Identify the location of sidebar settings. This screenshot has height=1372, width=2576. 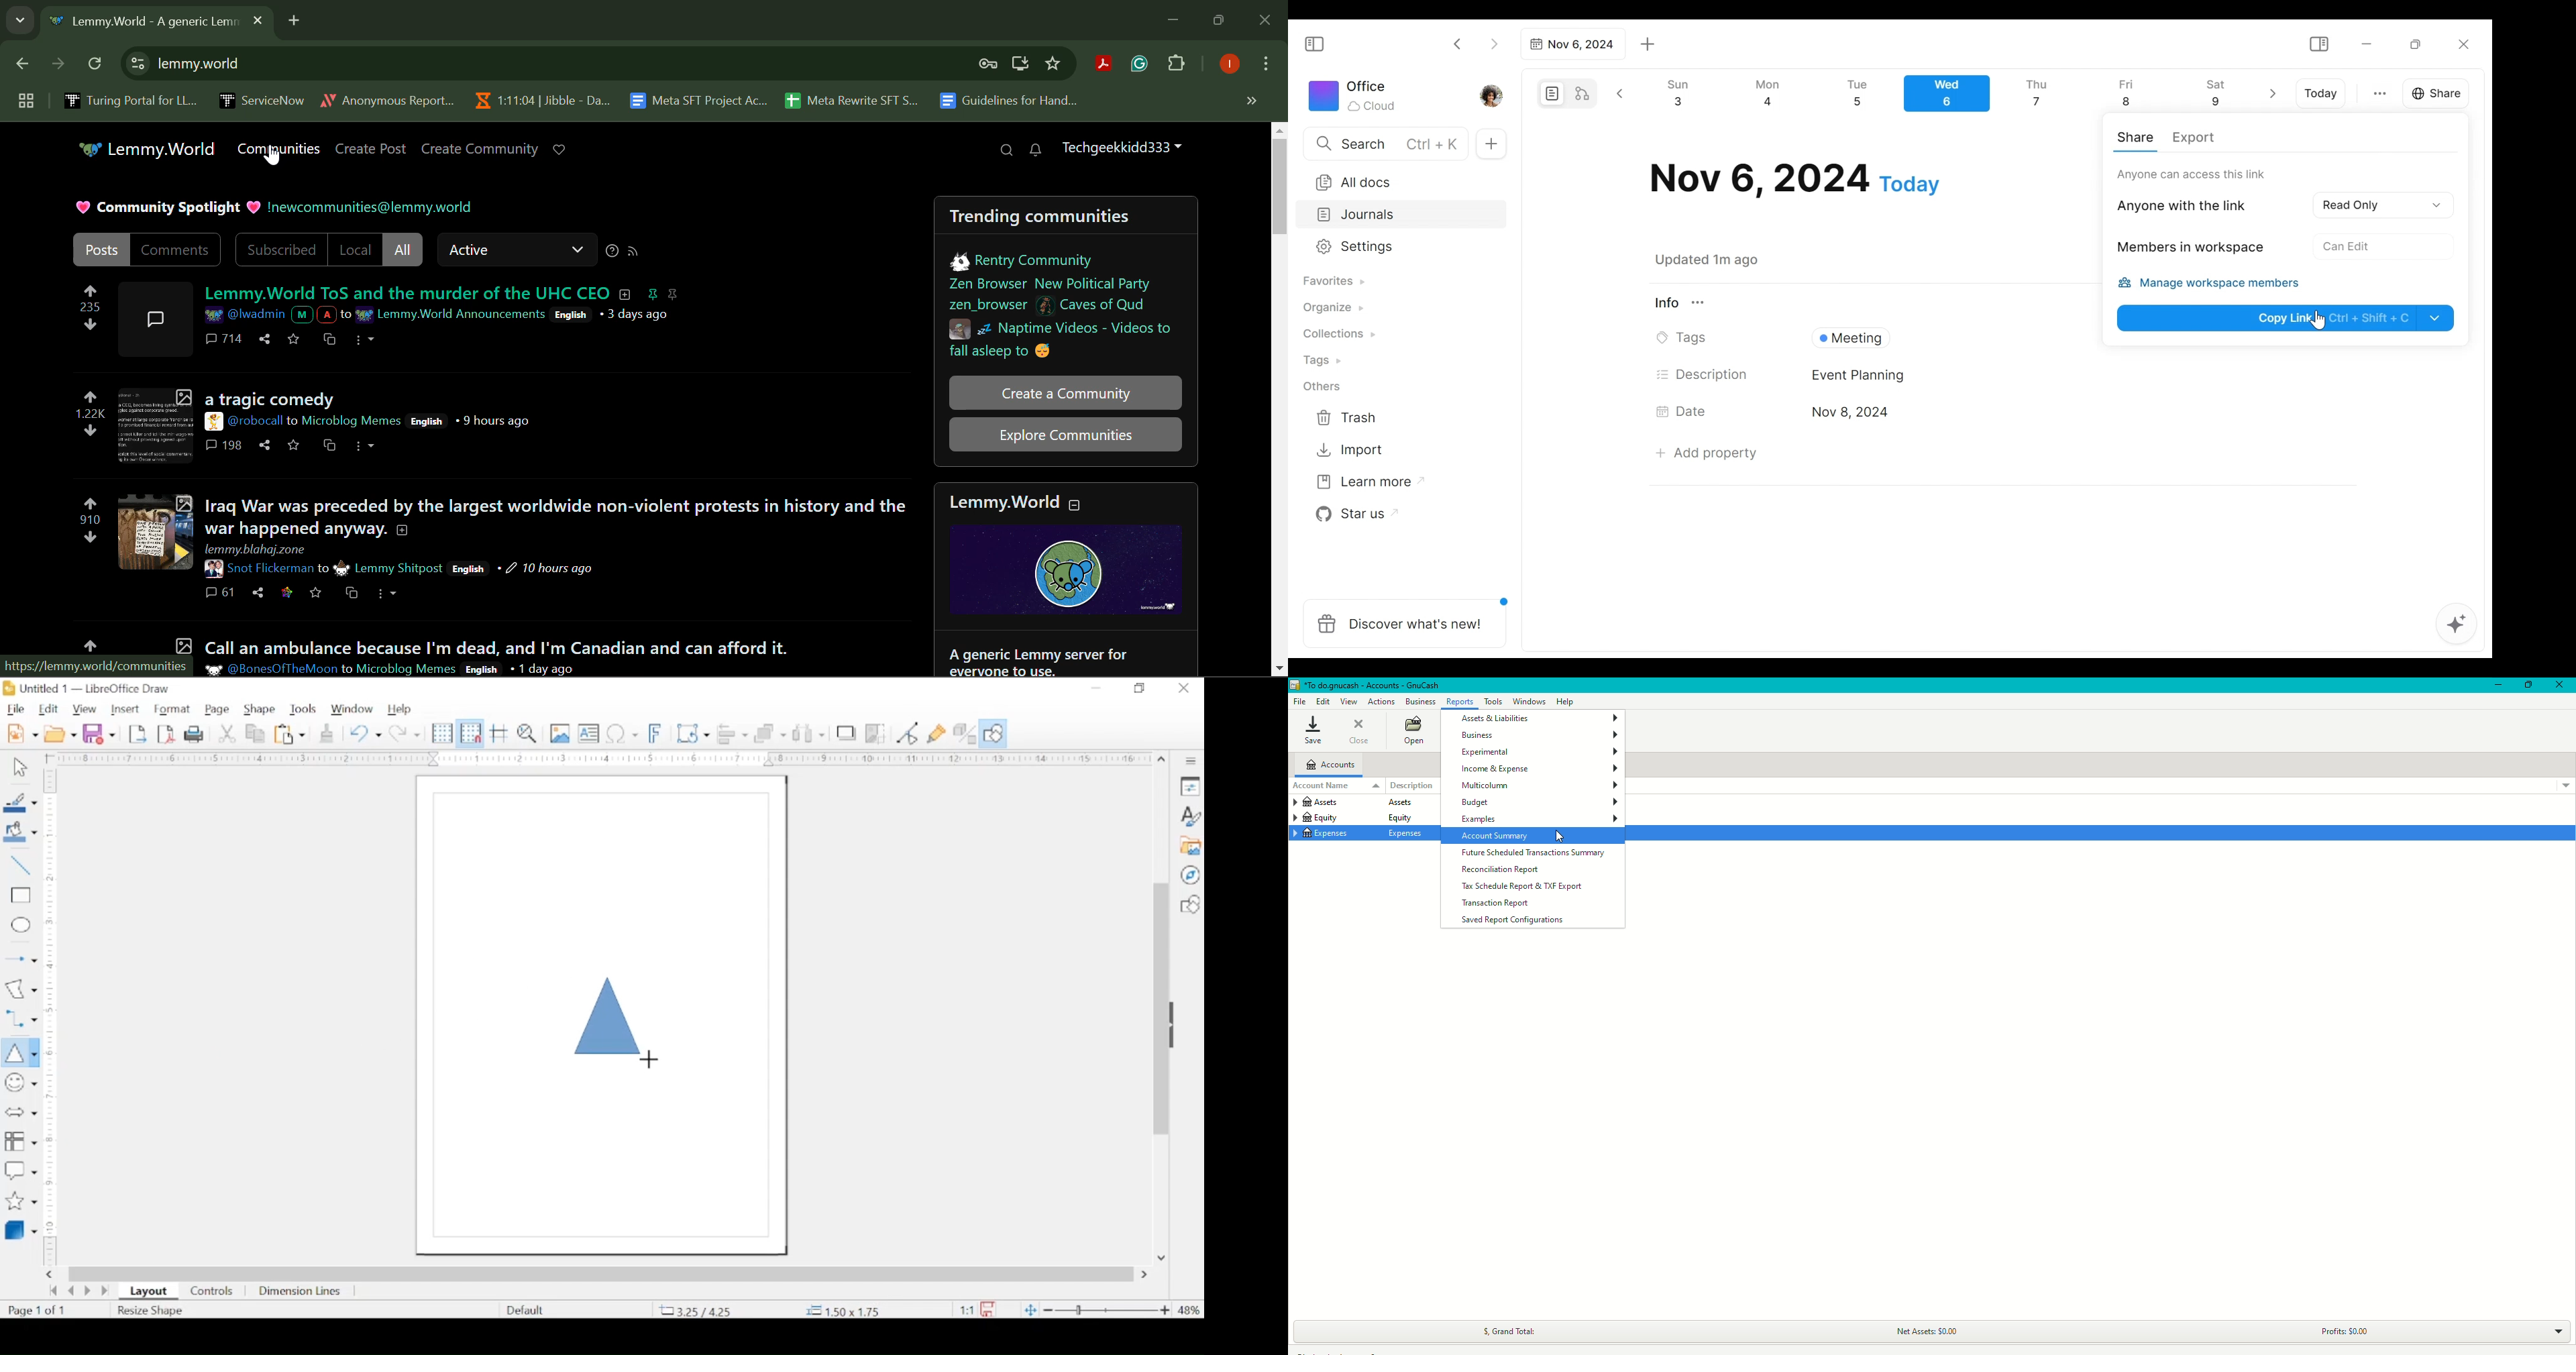
(1193, 762).